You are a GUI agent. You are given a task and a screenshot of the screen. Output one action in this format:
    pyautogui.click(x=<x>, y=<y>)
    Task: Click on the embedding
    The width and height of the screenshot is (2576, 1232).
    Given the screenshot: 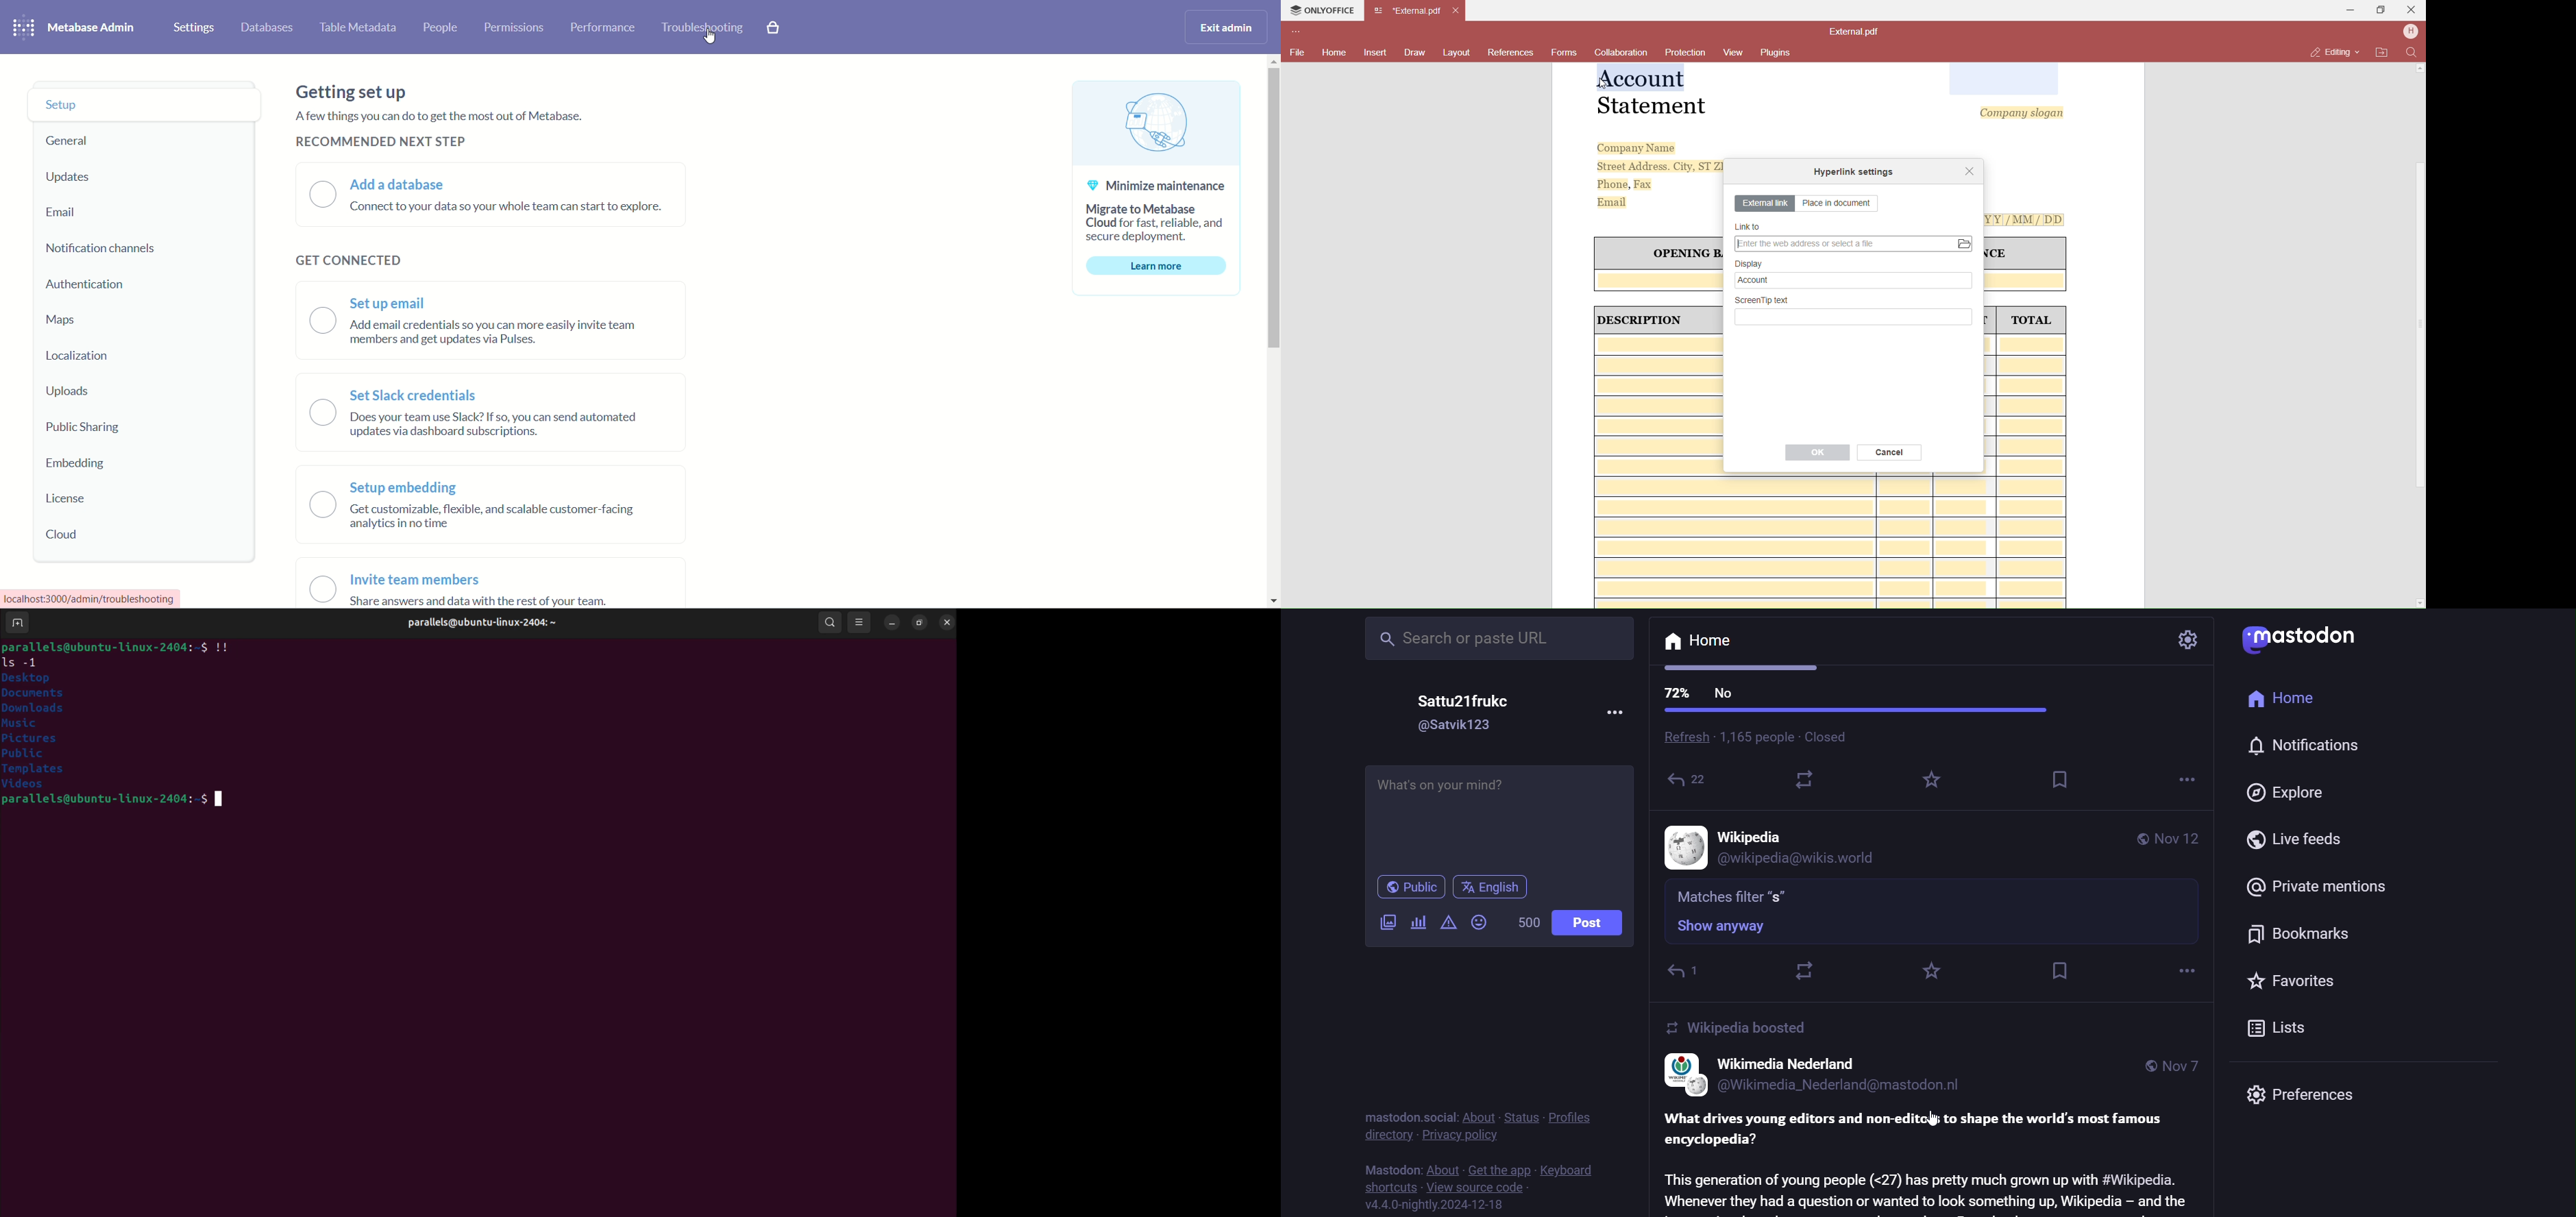 What is the action you would take?
    pyautogui.click(x=71, y=466)
    